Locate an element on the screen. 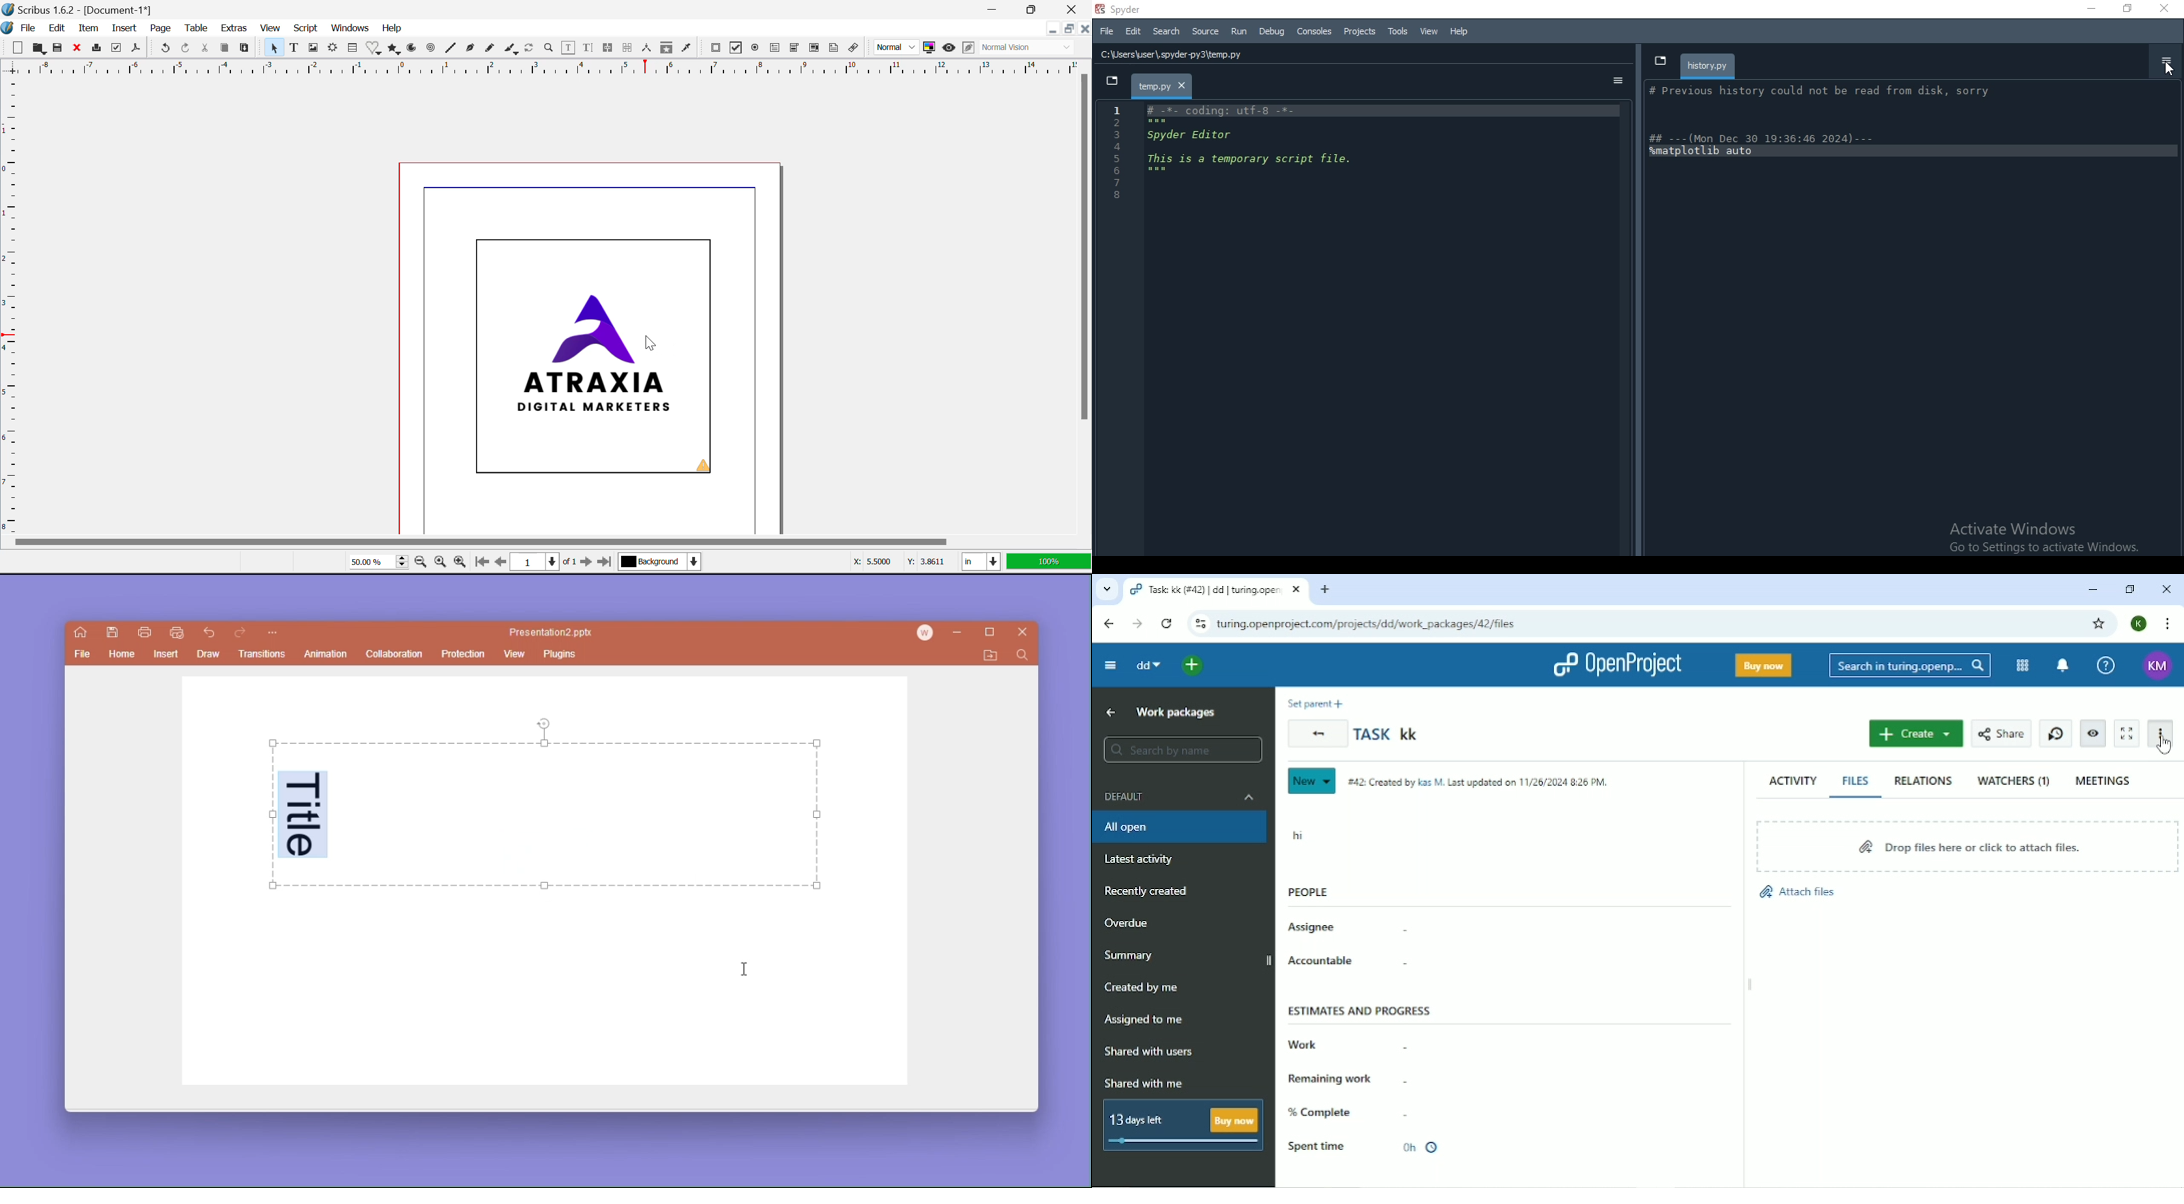  File is located at coordinates (28, 28).